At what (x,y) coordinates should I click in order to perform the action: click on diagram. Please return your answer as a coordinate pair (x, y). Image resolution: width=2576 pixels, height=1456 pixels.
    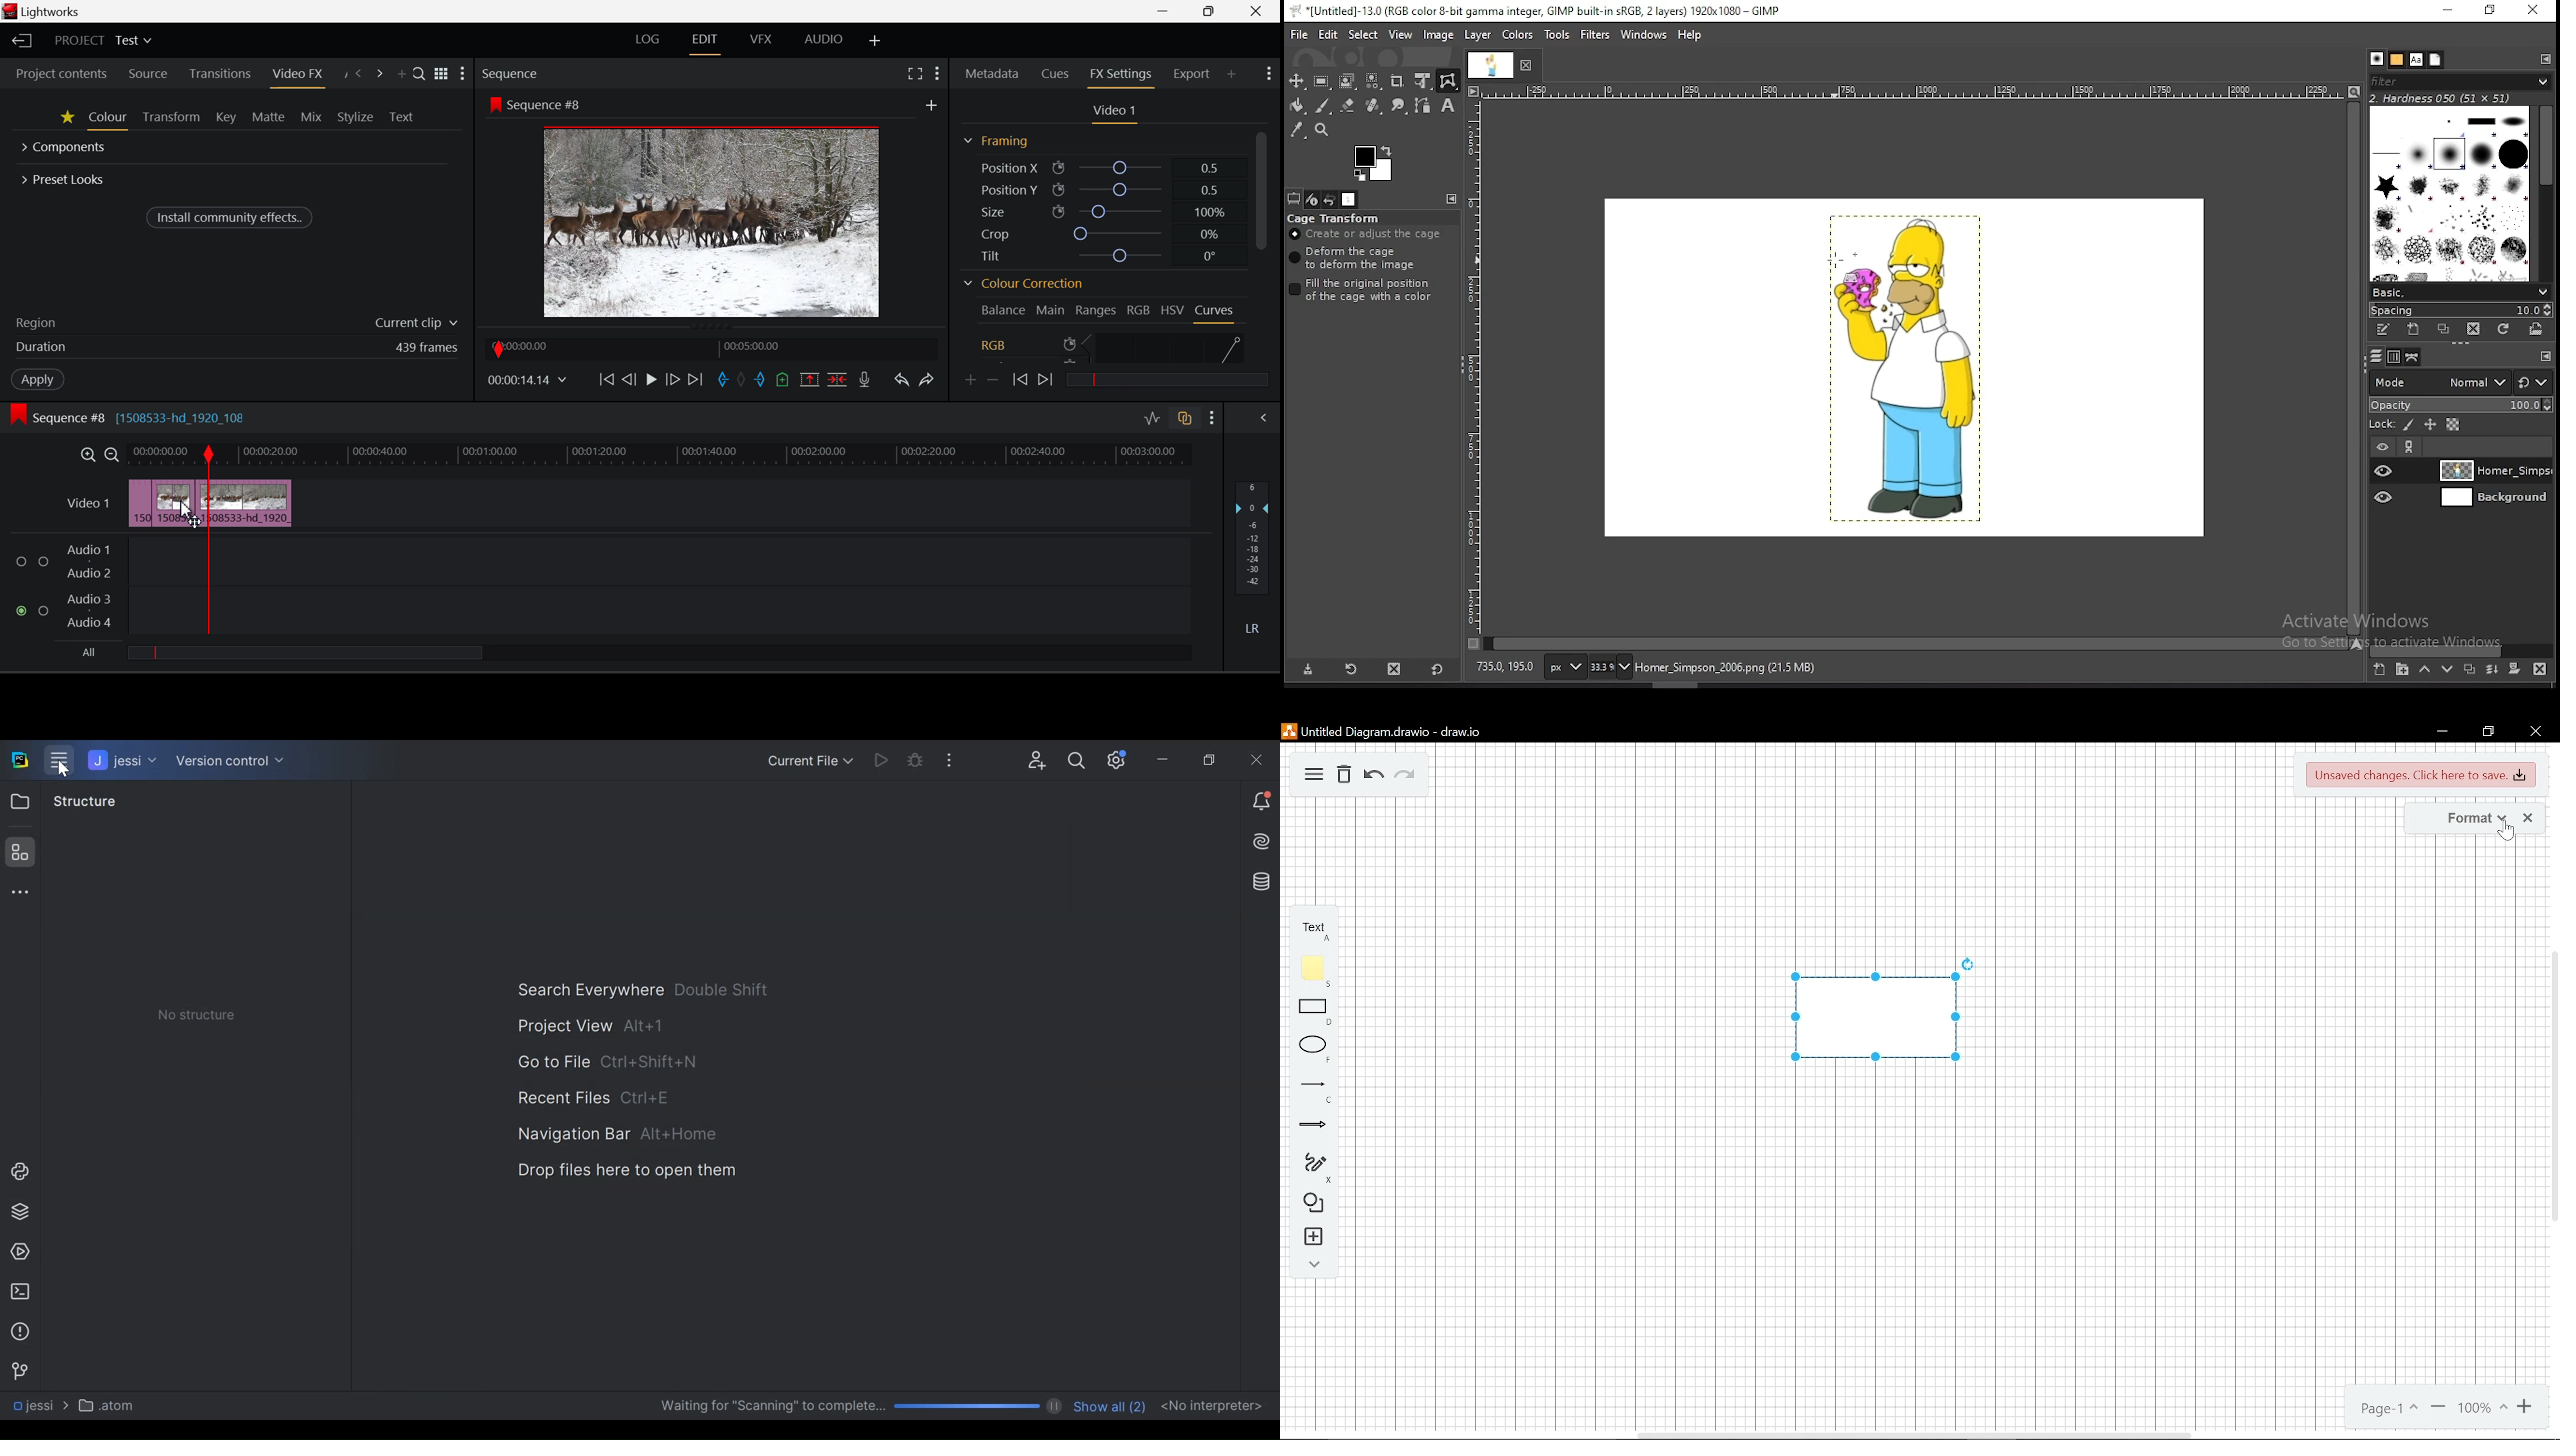
    Looking at the image, I should click on (1874, 1017).